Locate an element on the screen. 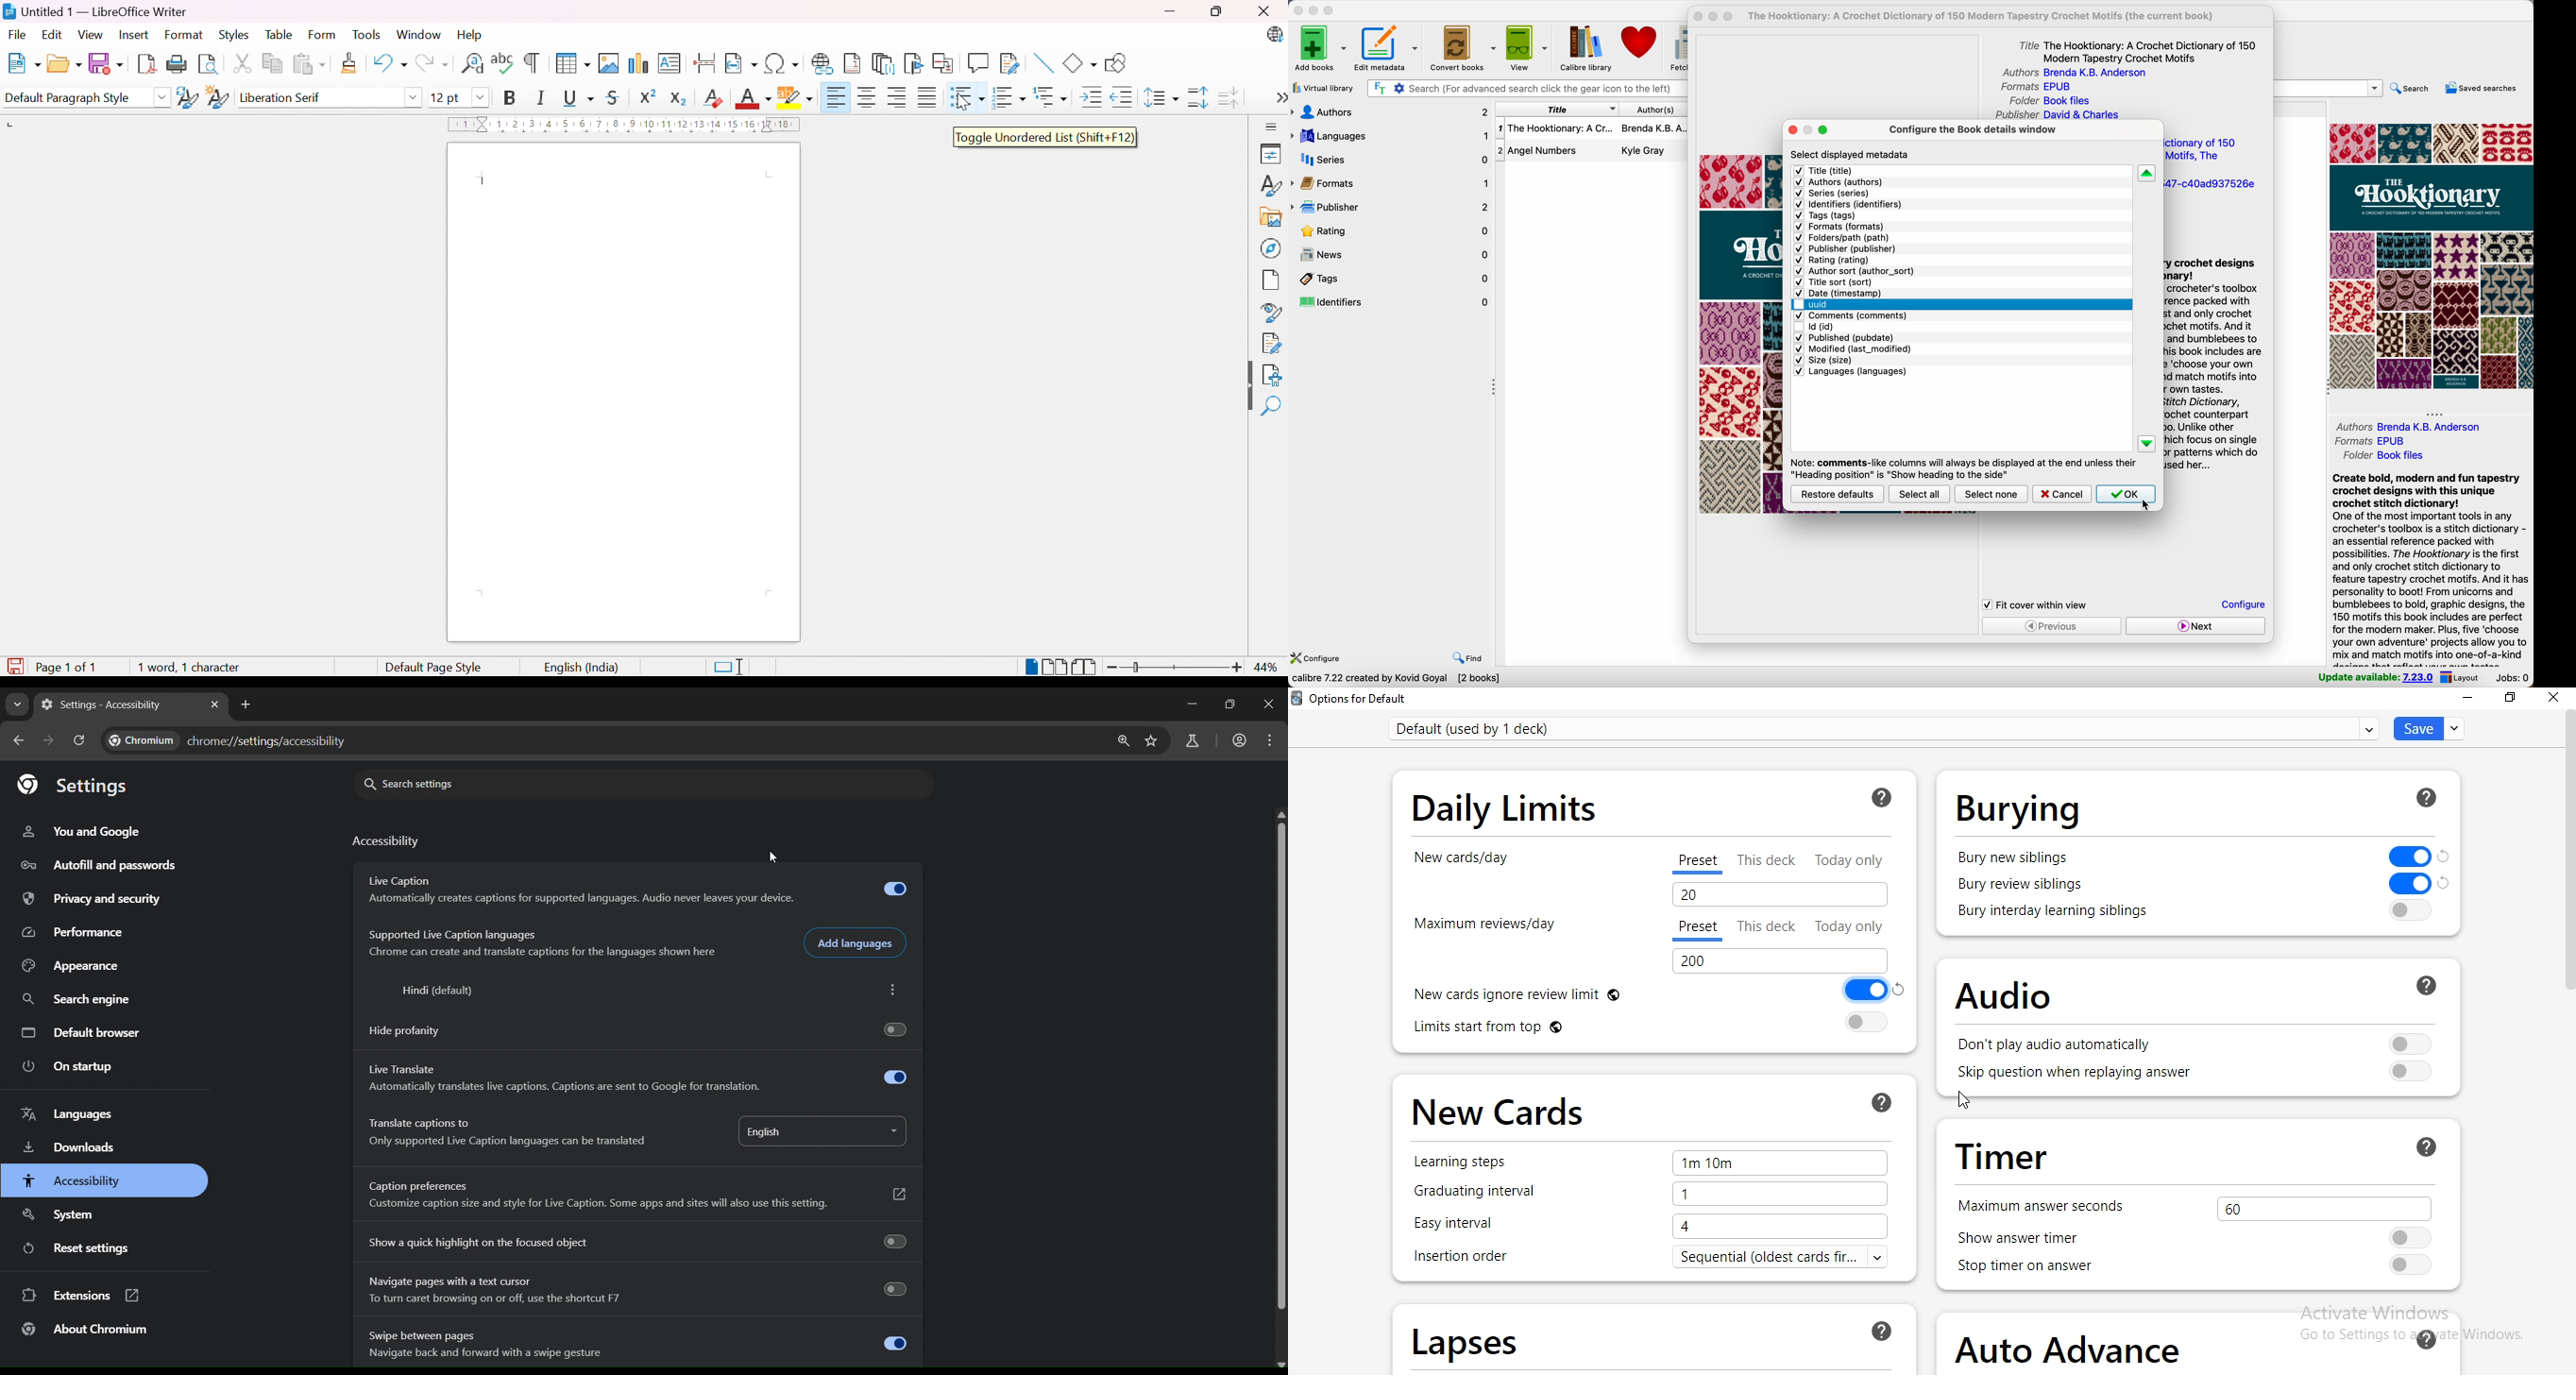 The width and height of the screenshot is (2576, 1400). timer is located at coordinates (2000, 1155).